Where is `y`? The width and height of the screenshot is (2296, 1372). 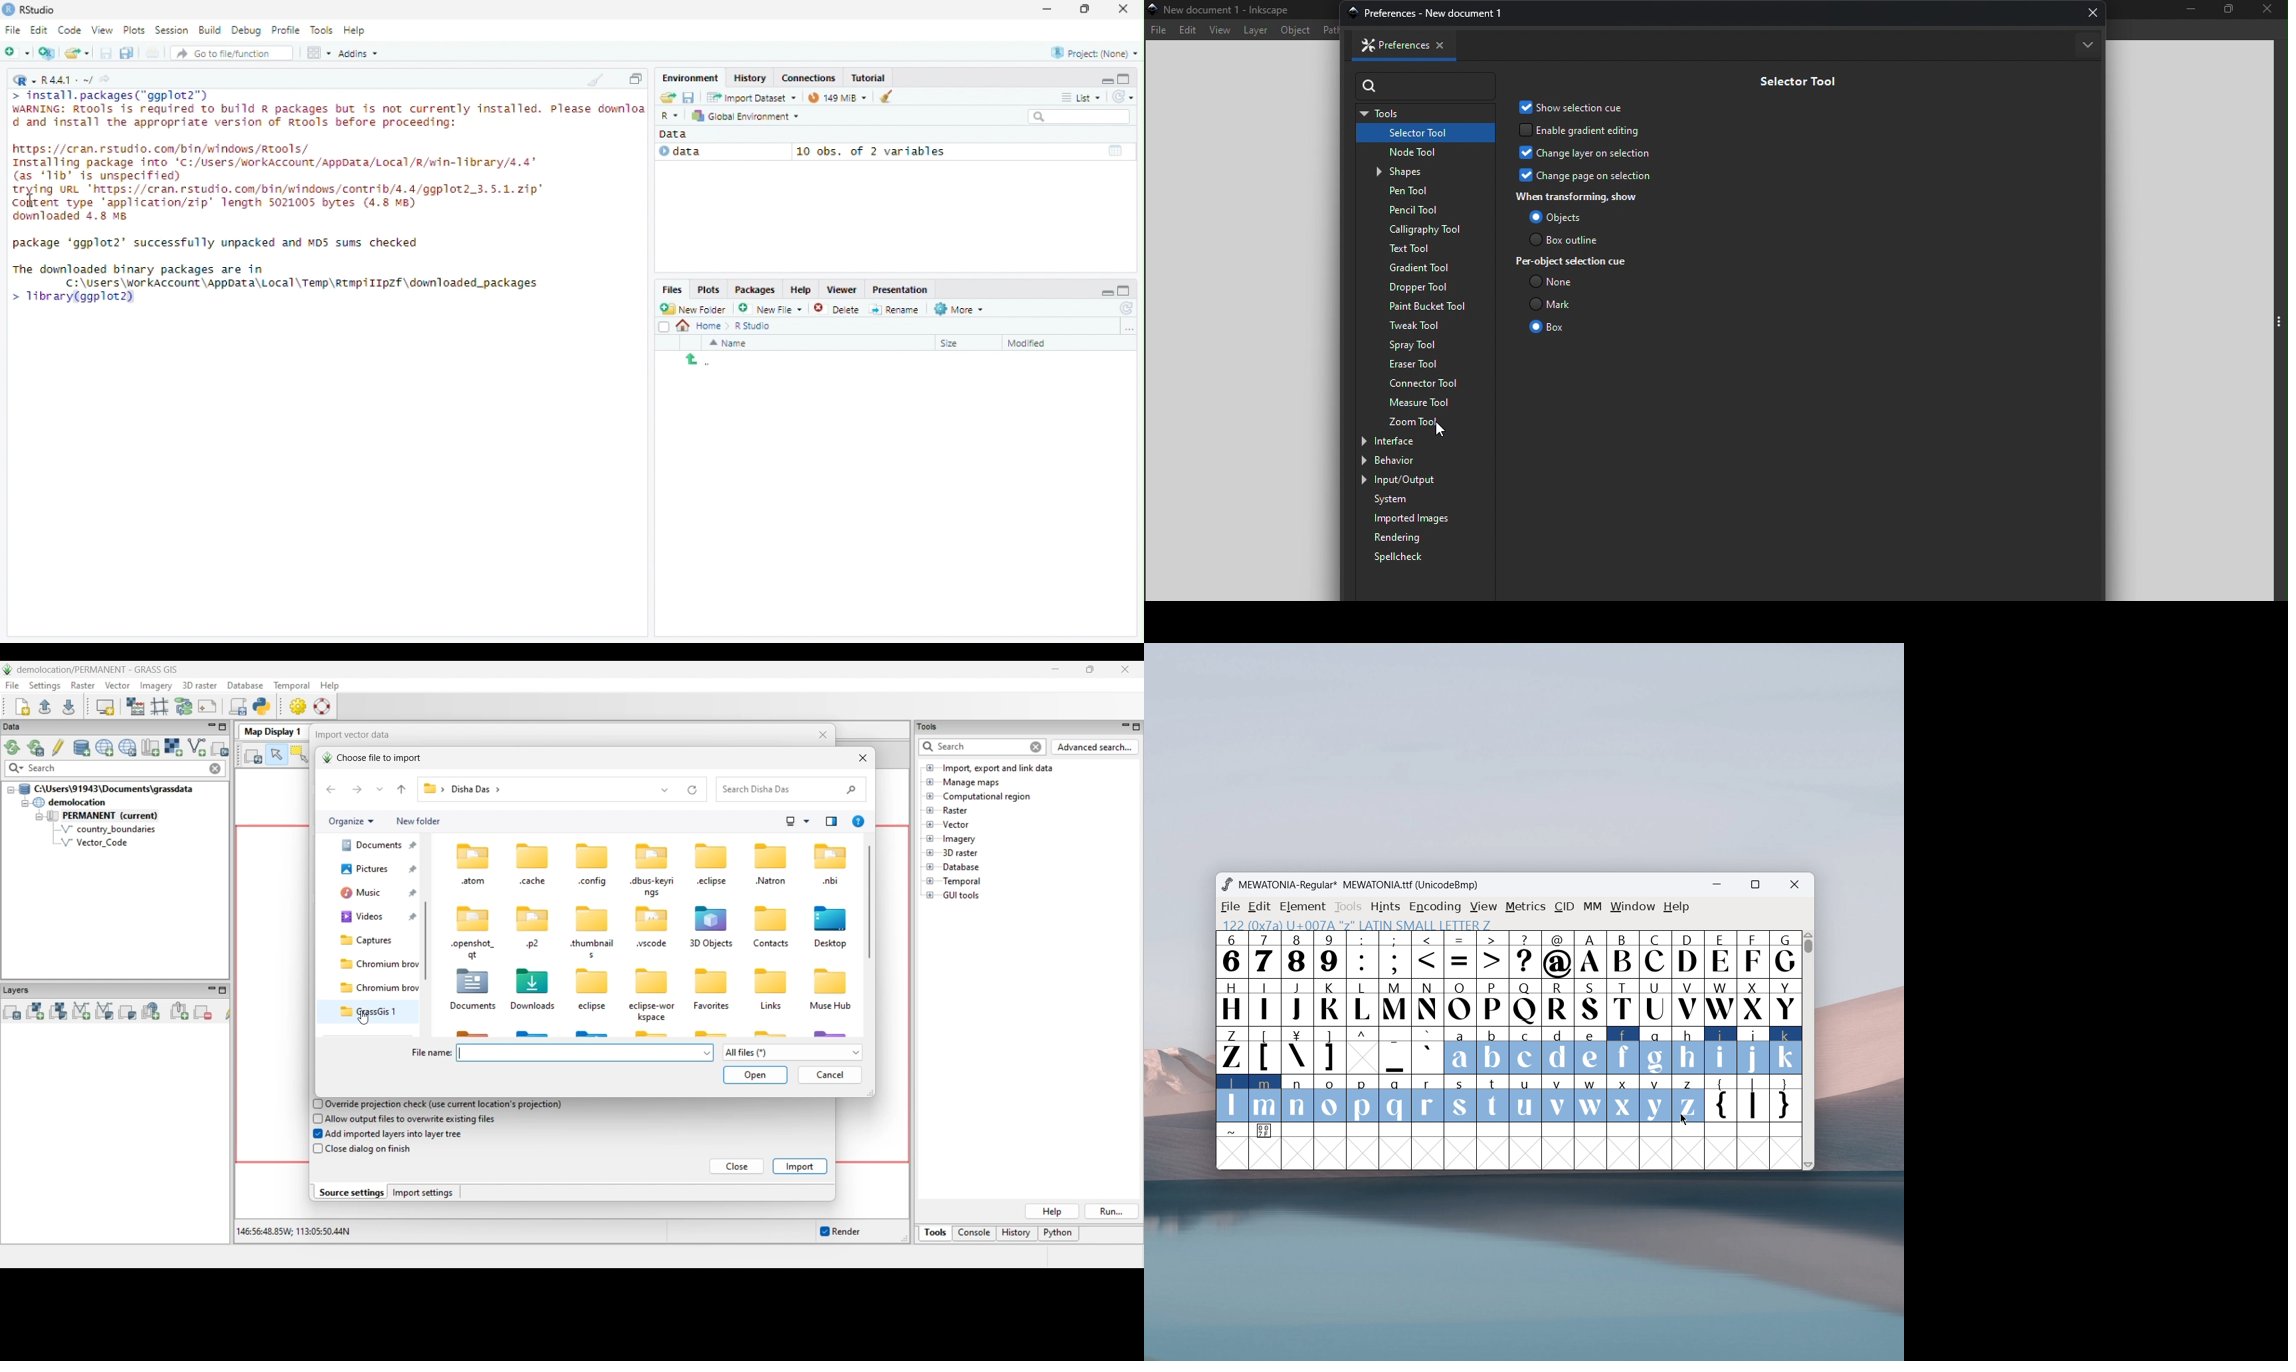
y is located at coordinates (1657, 1099).